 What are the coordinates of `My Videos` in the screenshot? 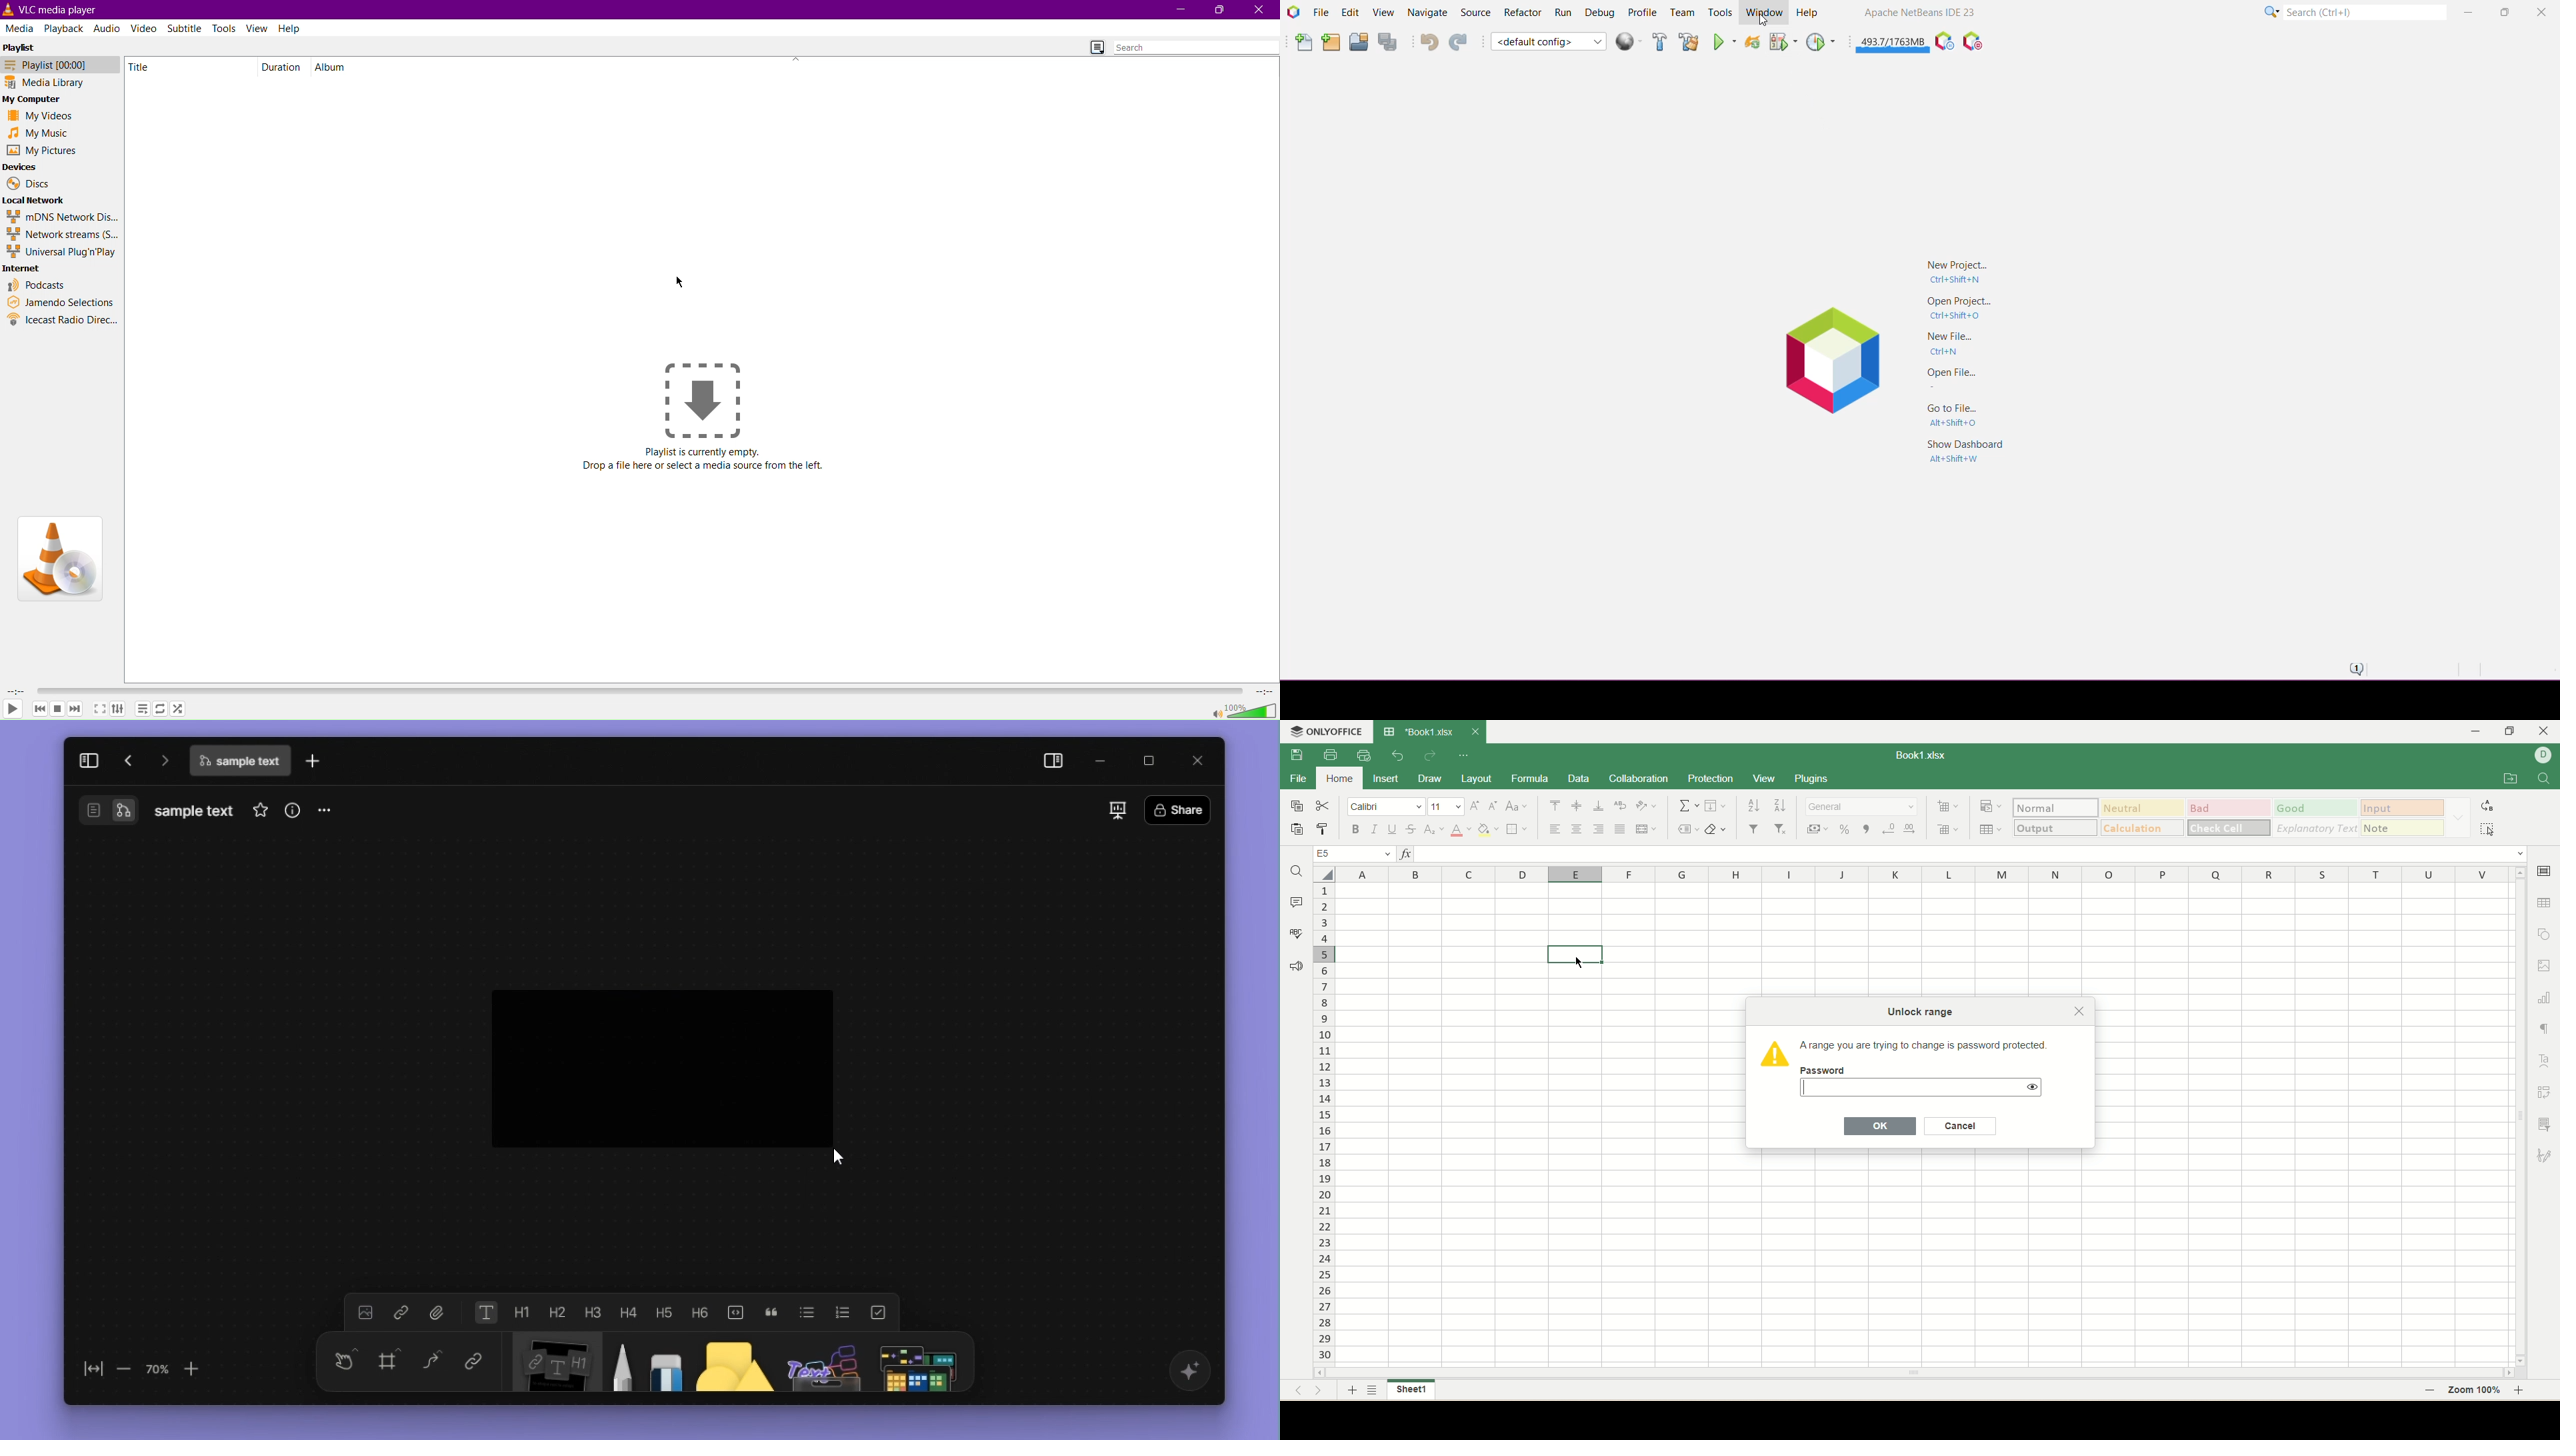 It's located at (37, 117).